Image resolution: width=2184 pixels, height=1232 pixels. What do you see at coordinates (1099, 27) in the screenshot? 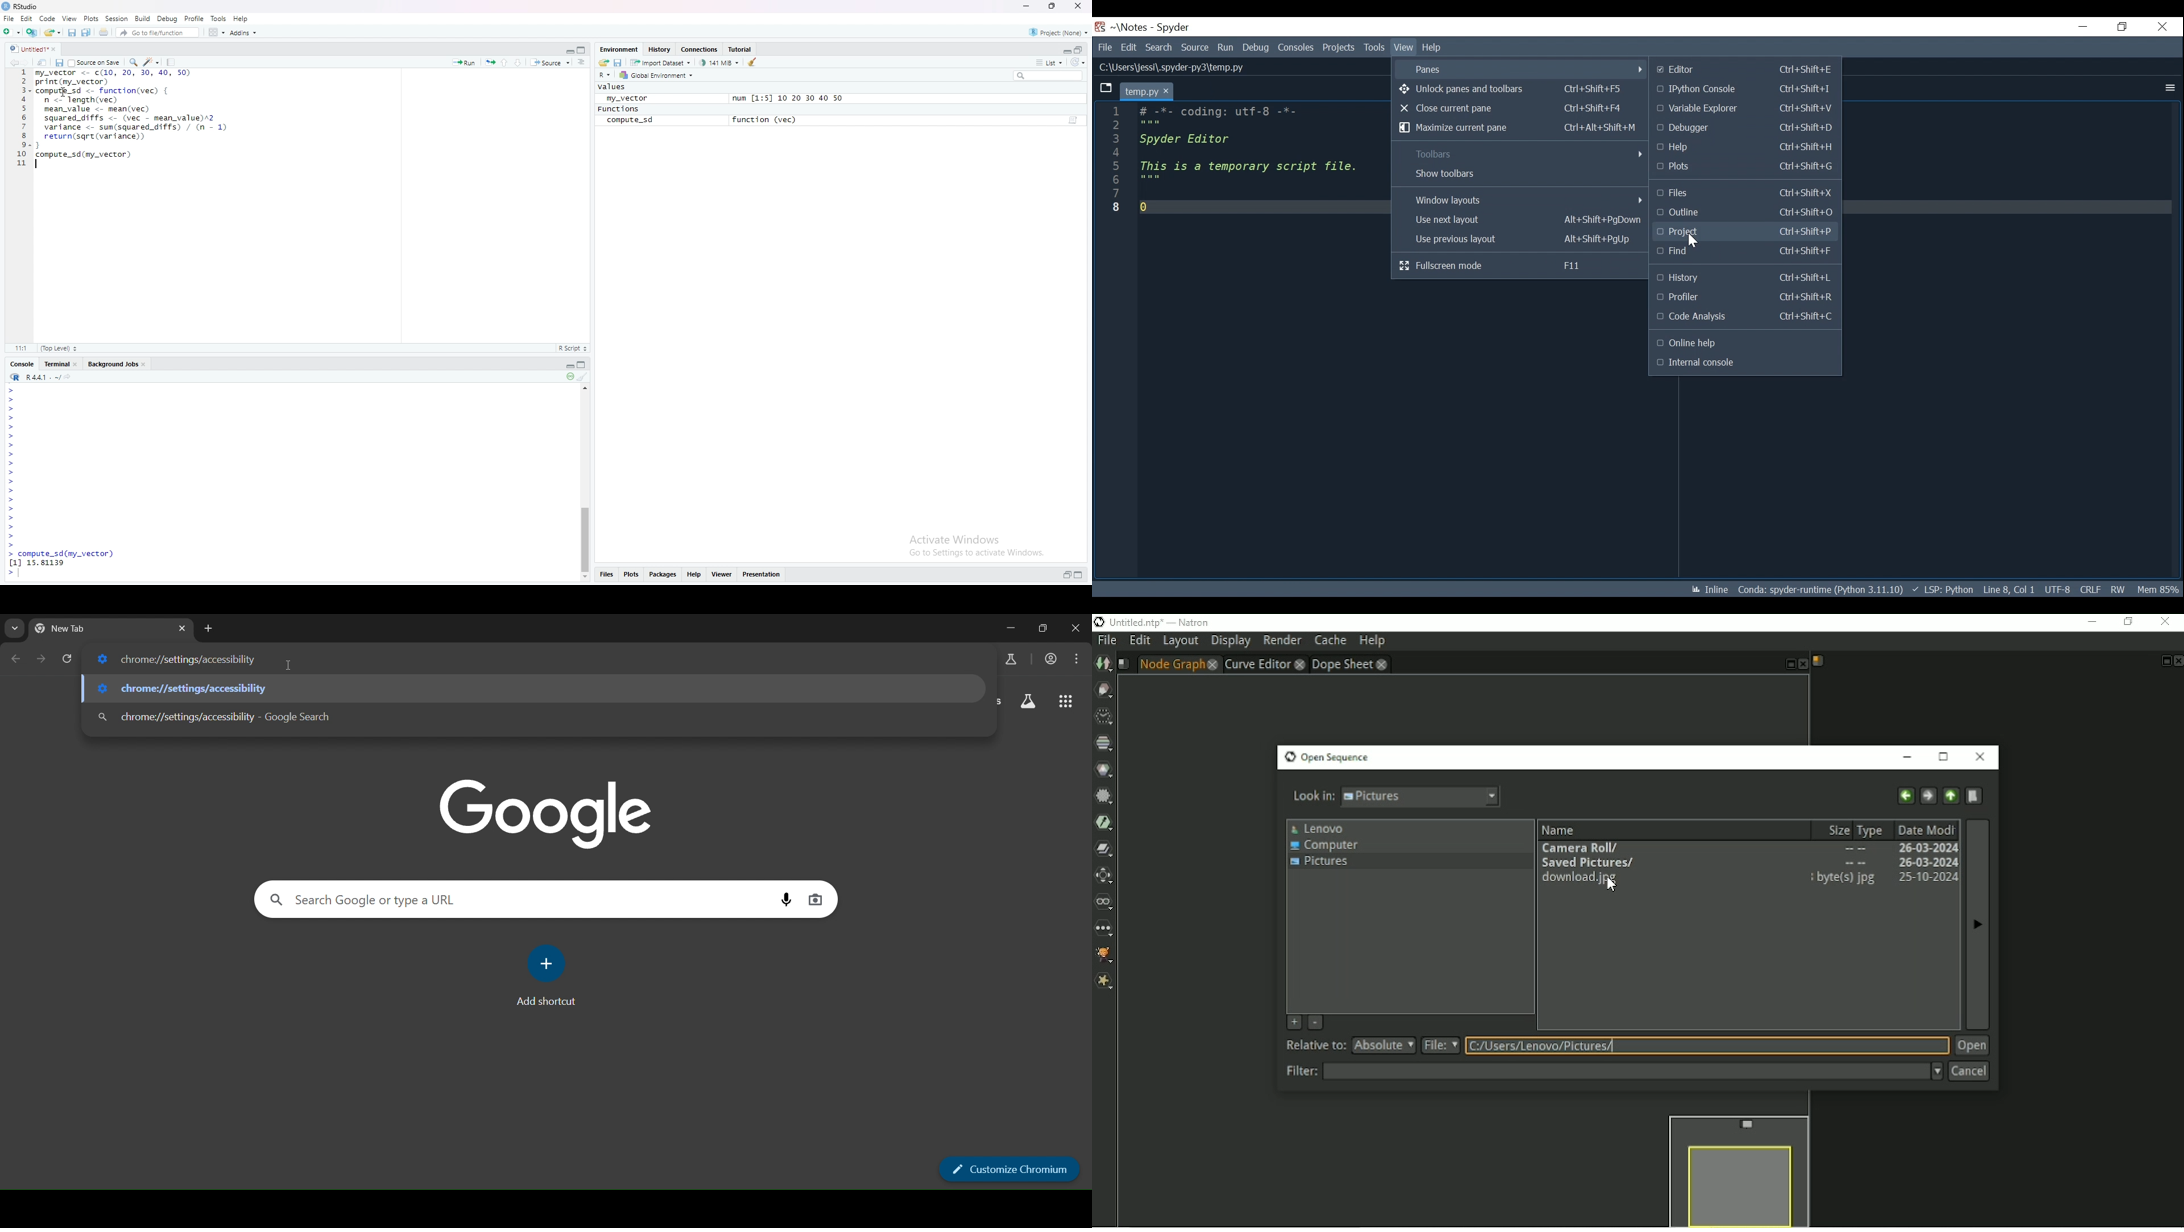
I see `Spyder Desktop Icon` at bounding box center [1099, 27].